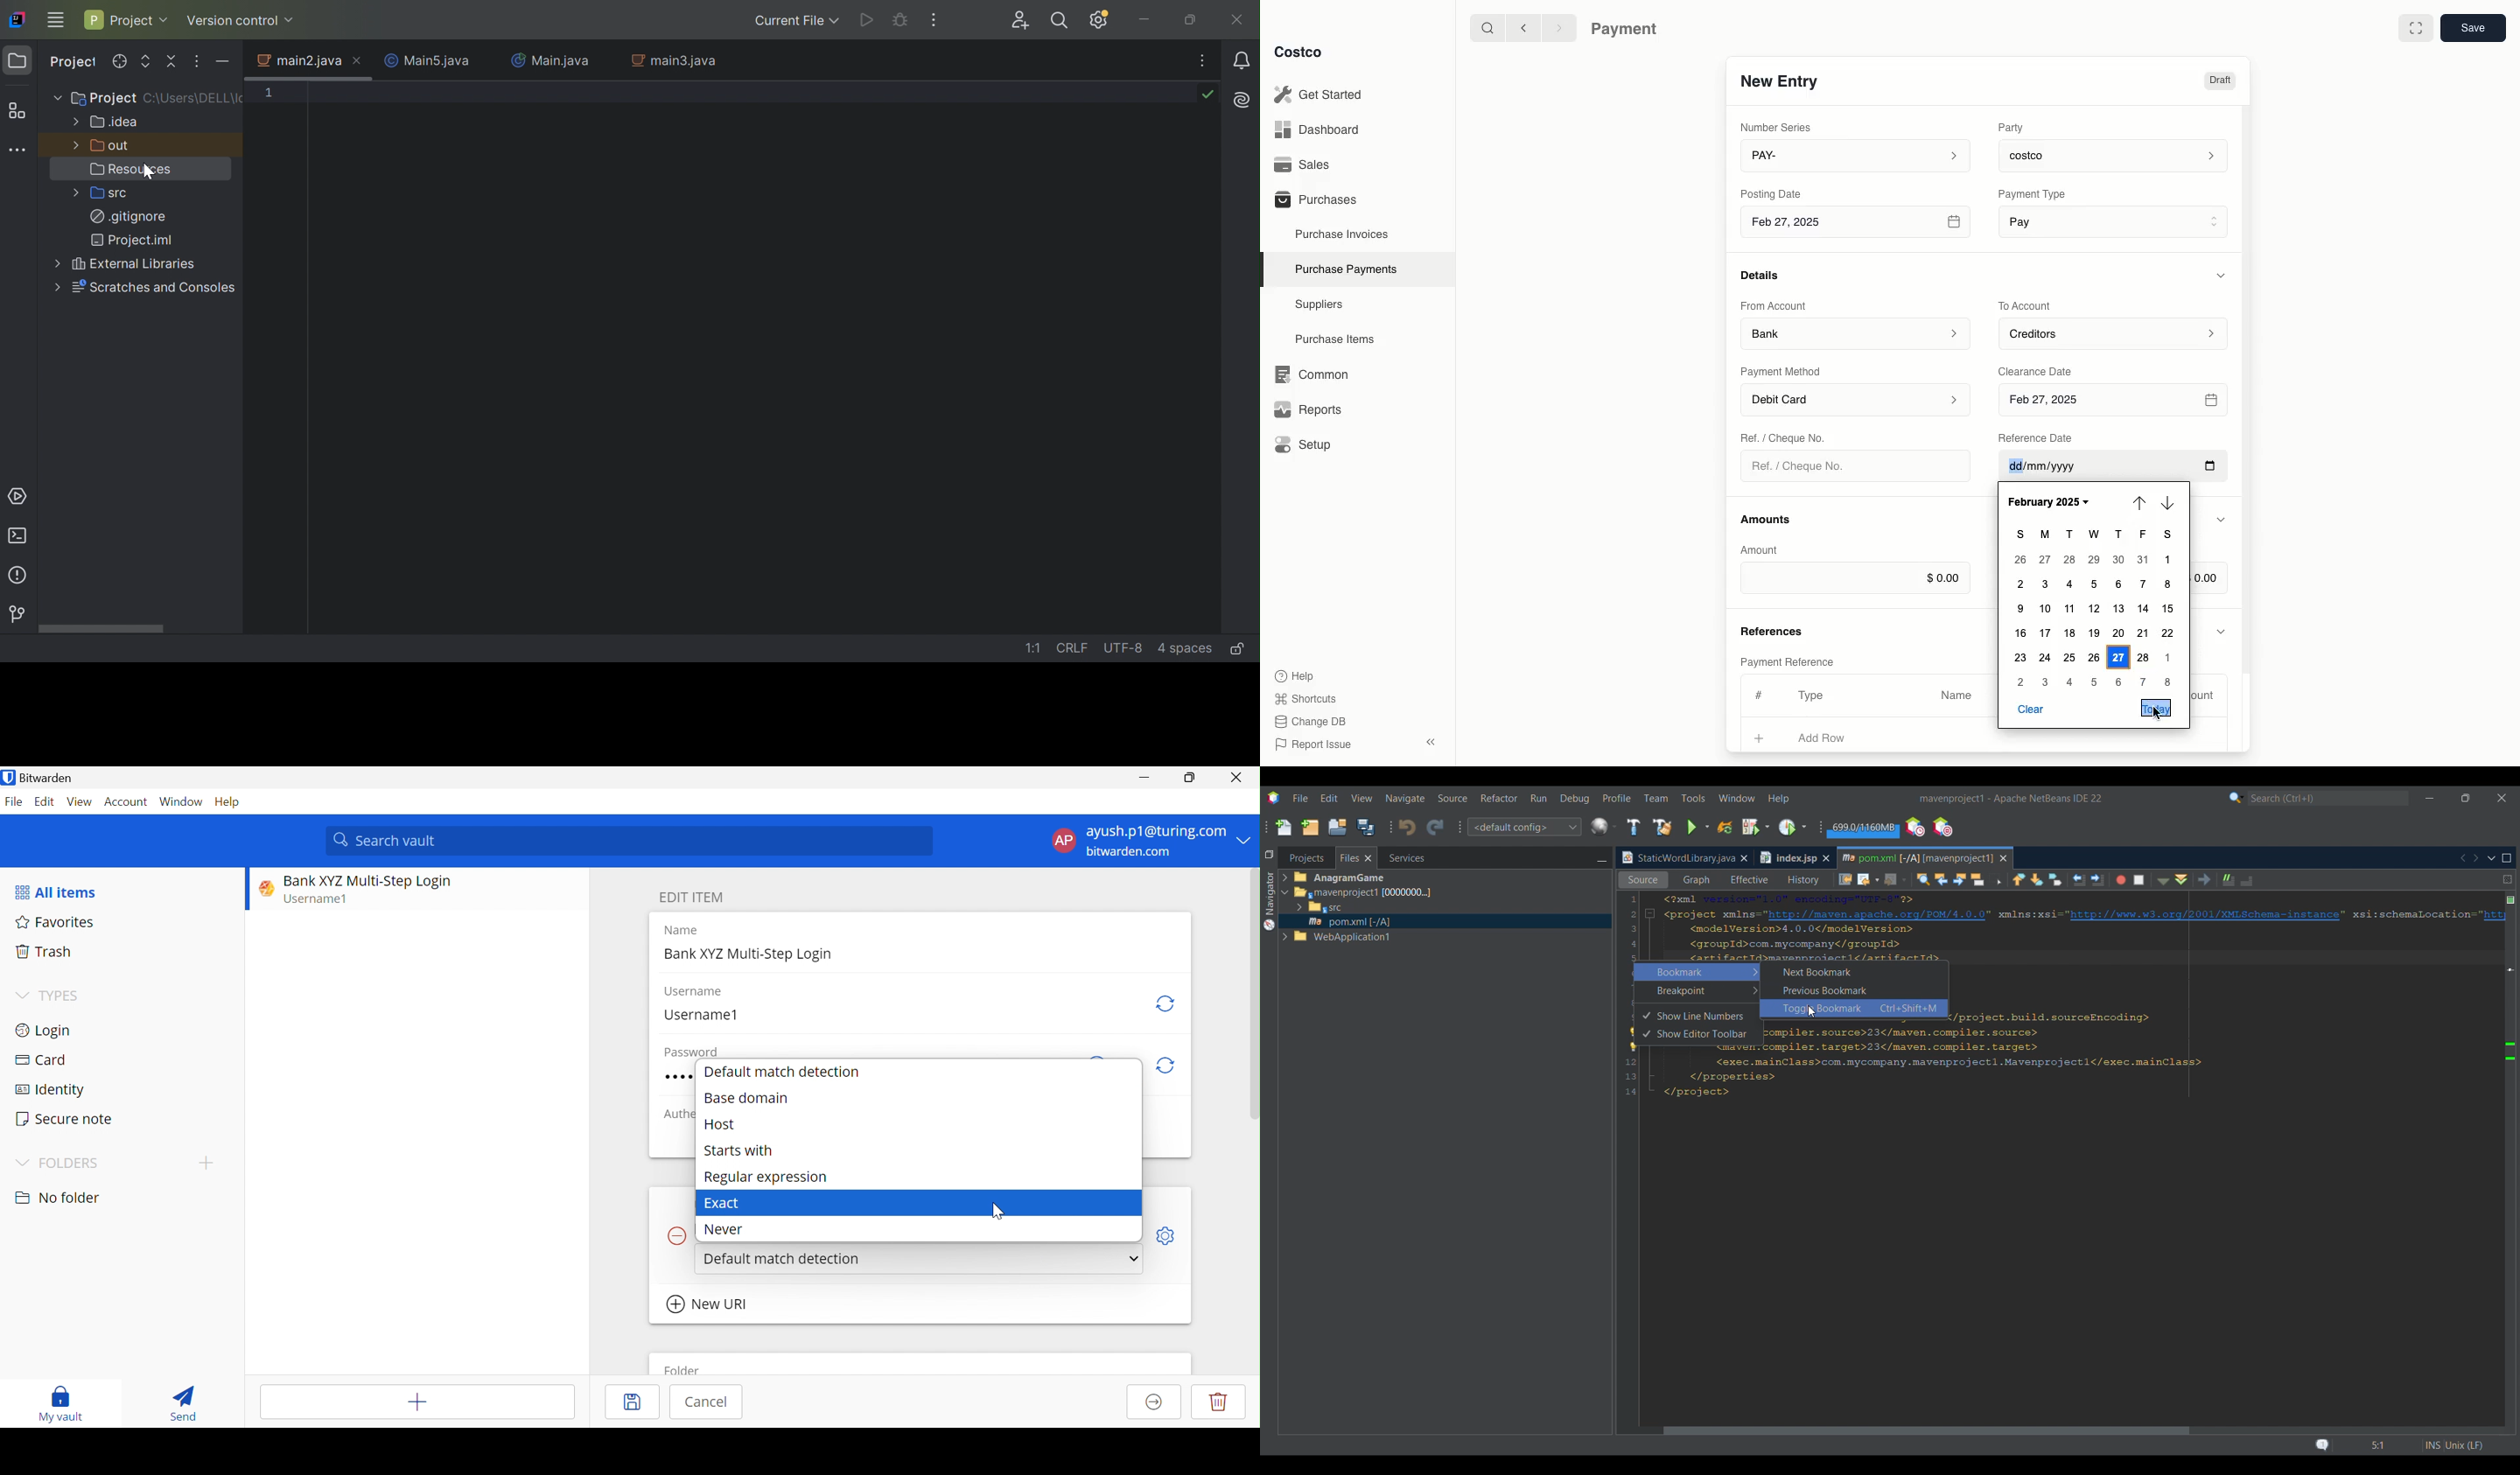  Describe the element at coordinates (1762, 549) in the screenshot. I see `Amount` at that location.